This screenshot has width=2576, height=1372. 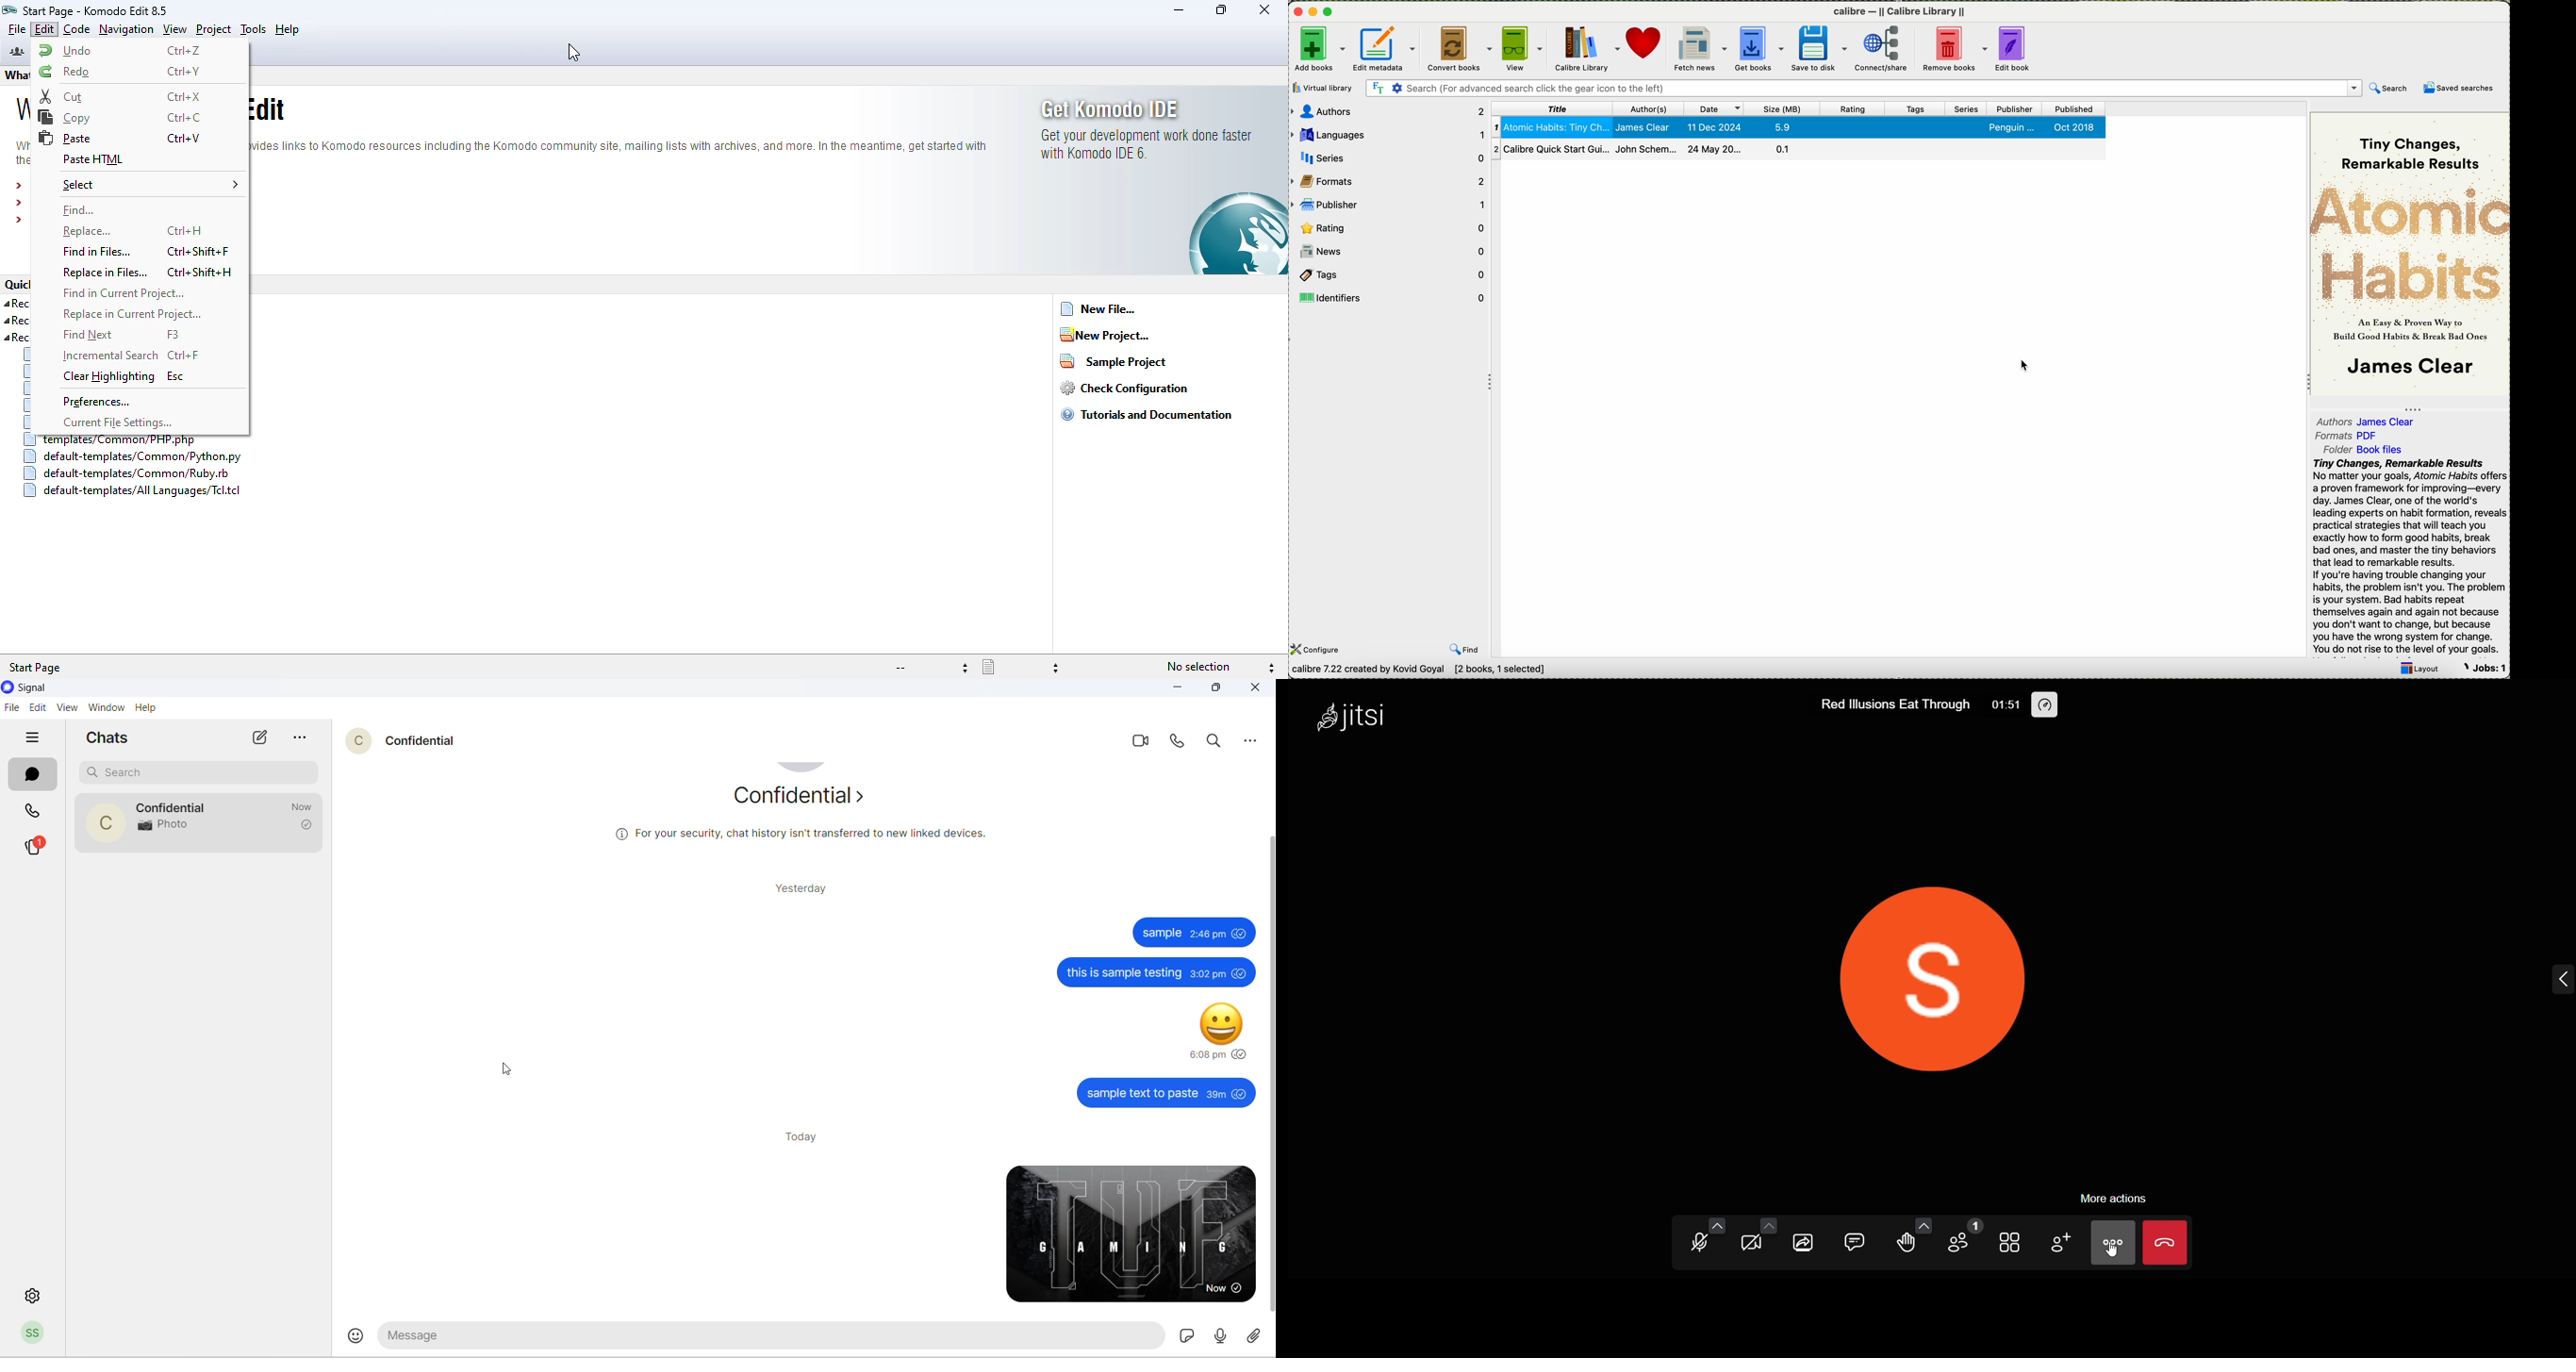 I want to click on edit metadata, so click(x=1386, y=48).